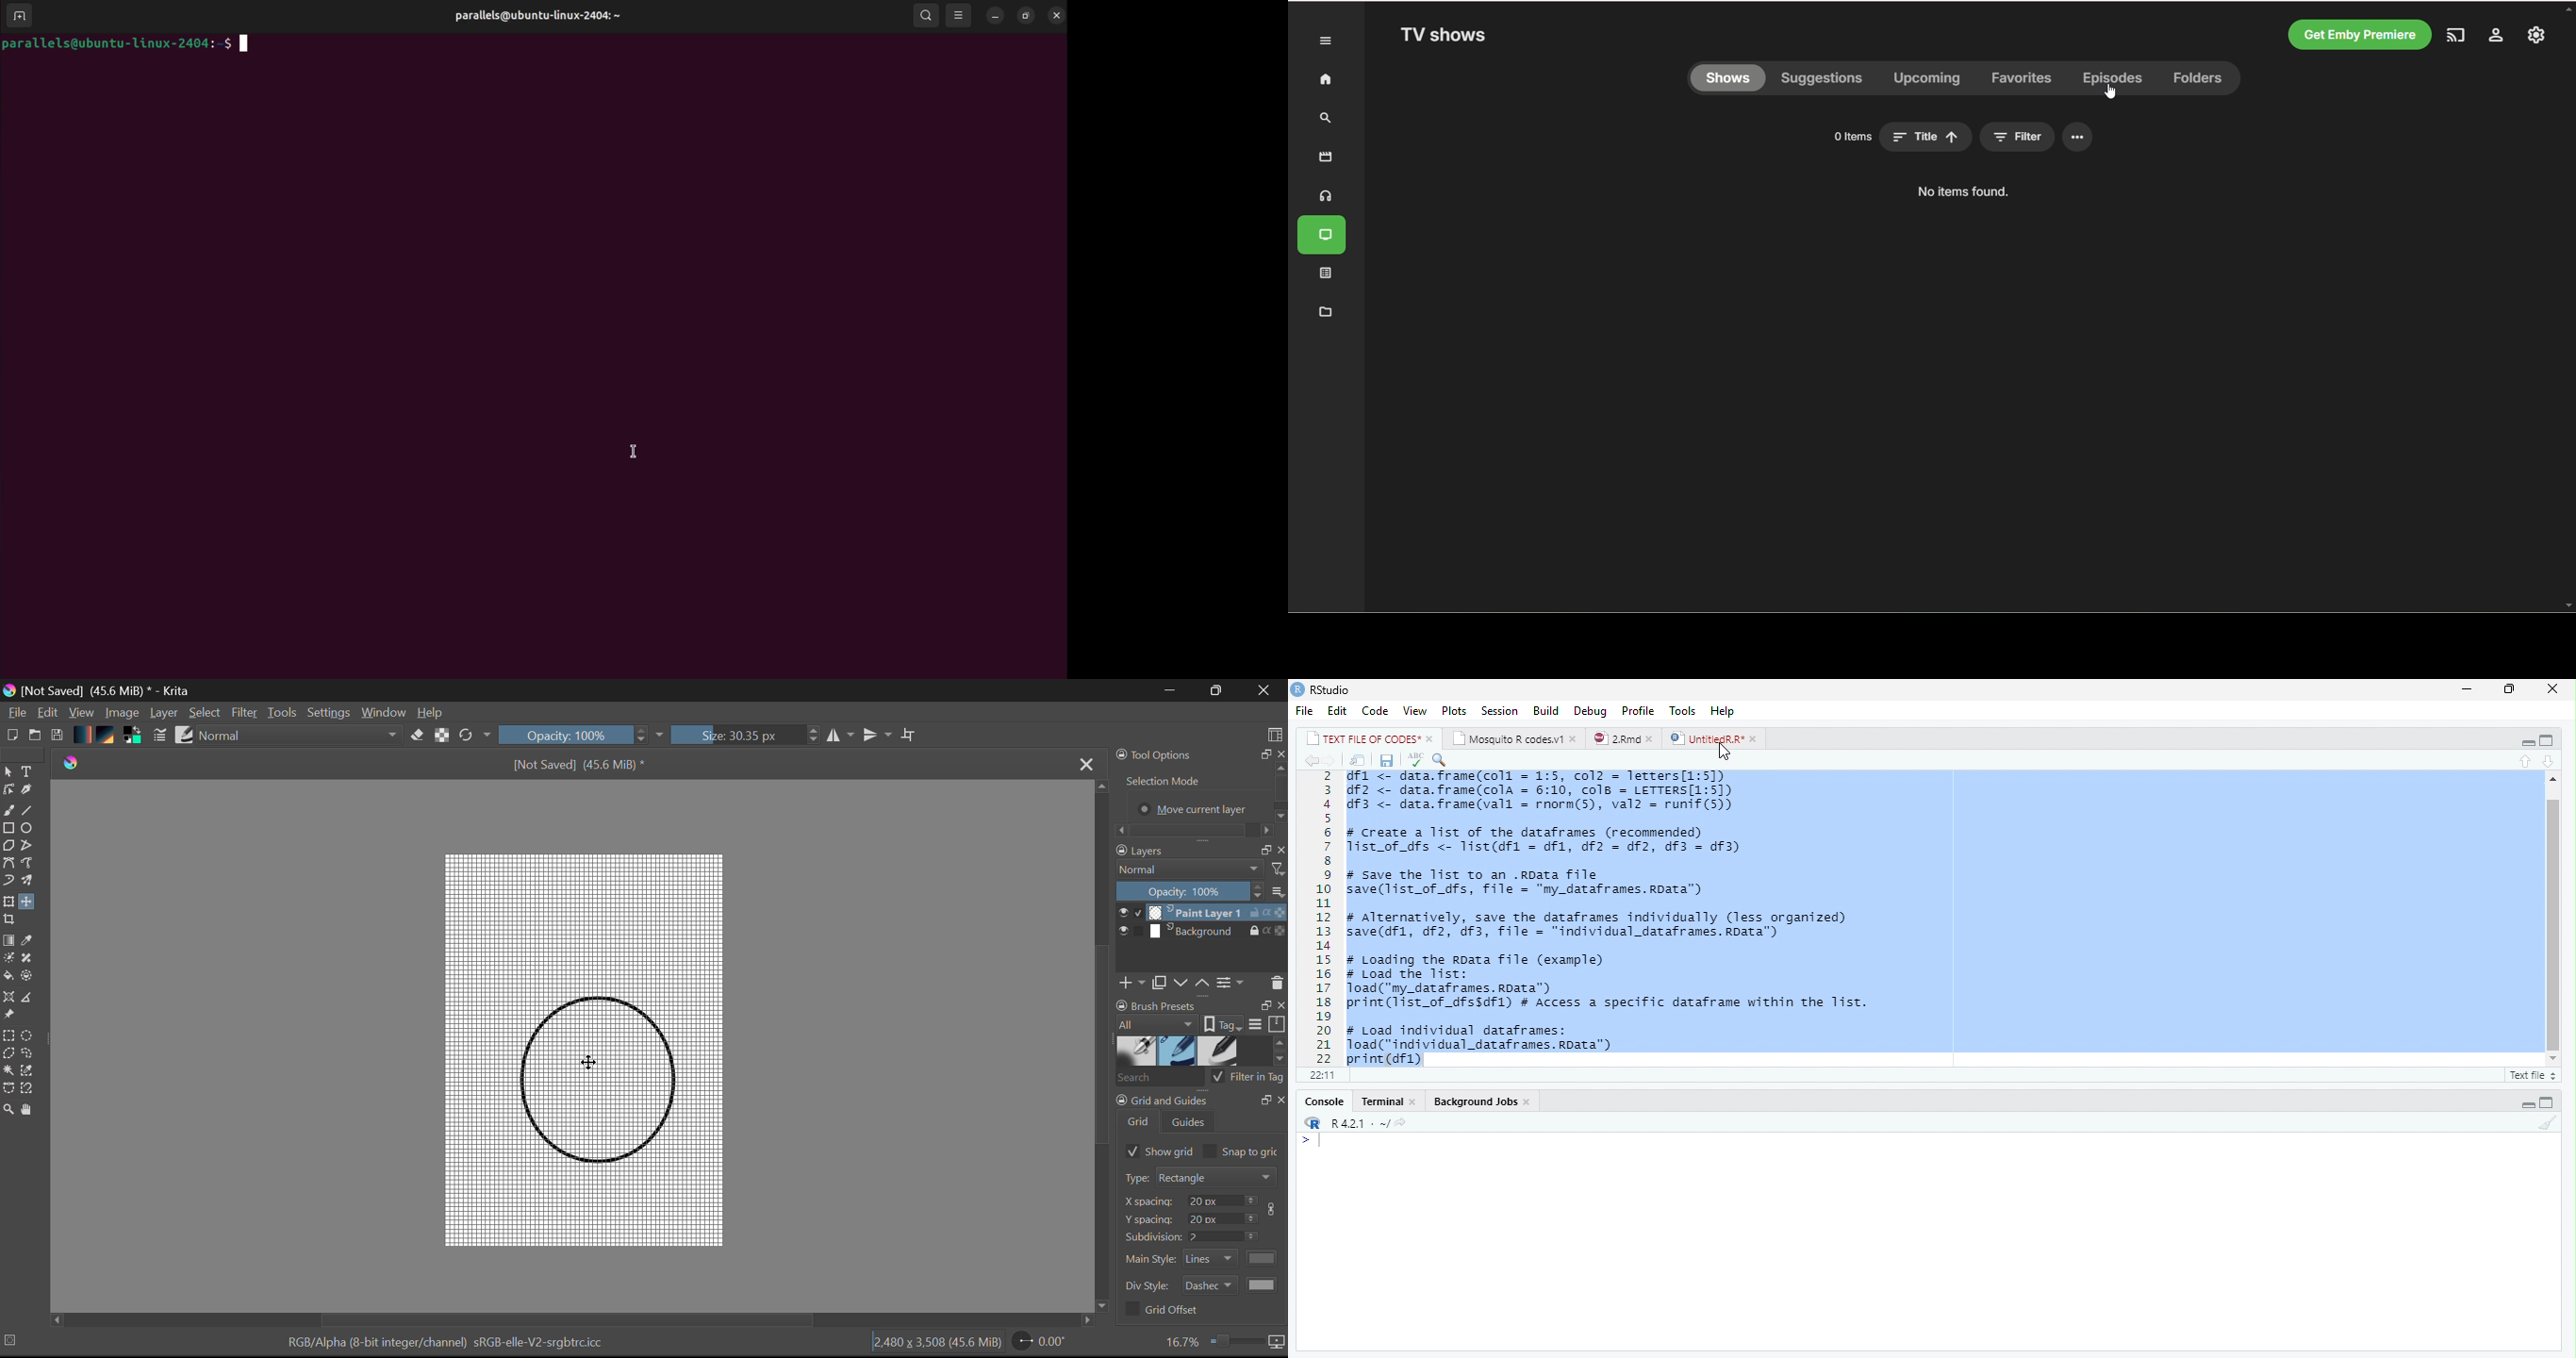 This screenshot has height=1372, width=2576. What do you see at coordinates (1201, 892) in the screenshot?
I see `Layer Opacity ` at bounding box center [1201, 892].